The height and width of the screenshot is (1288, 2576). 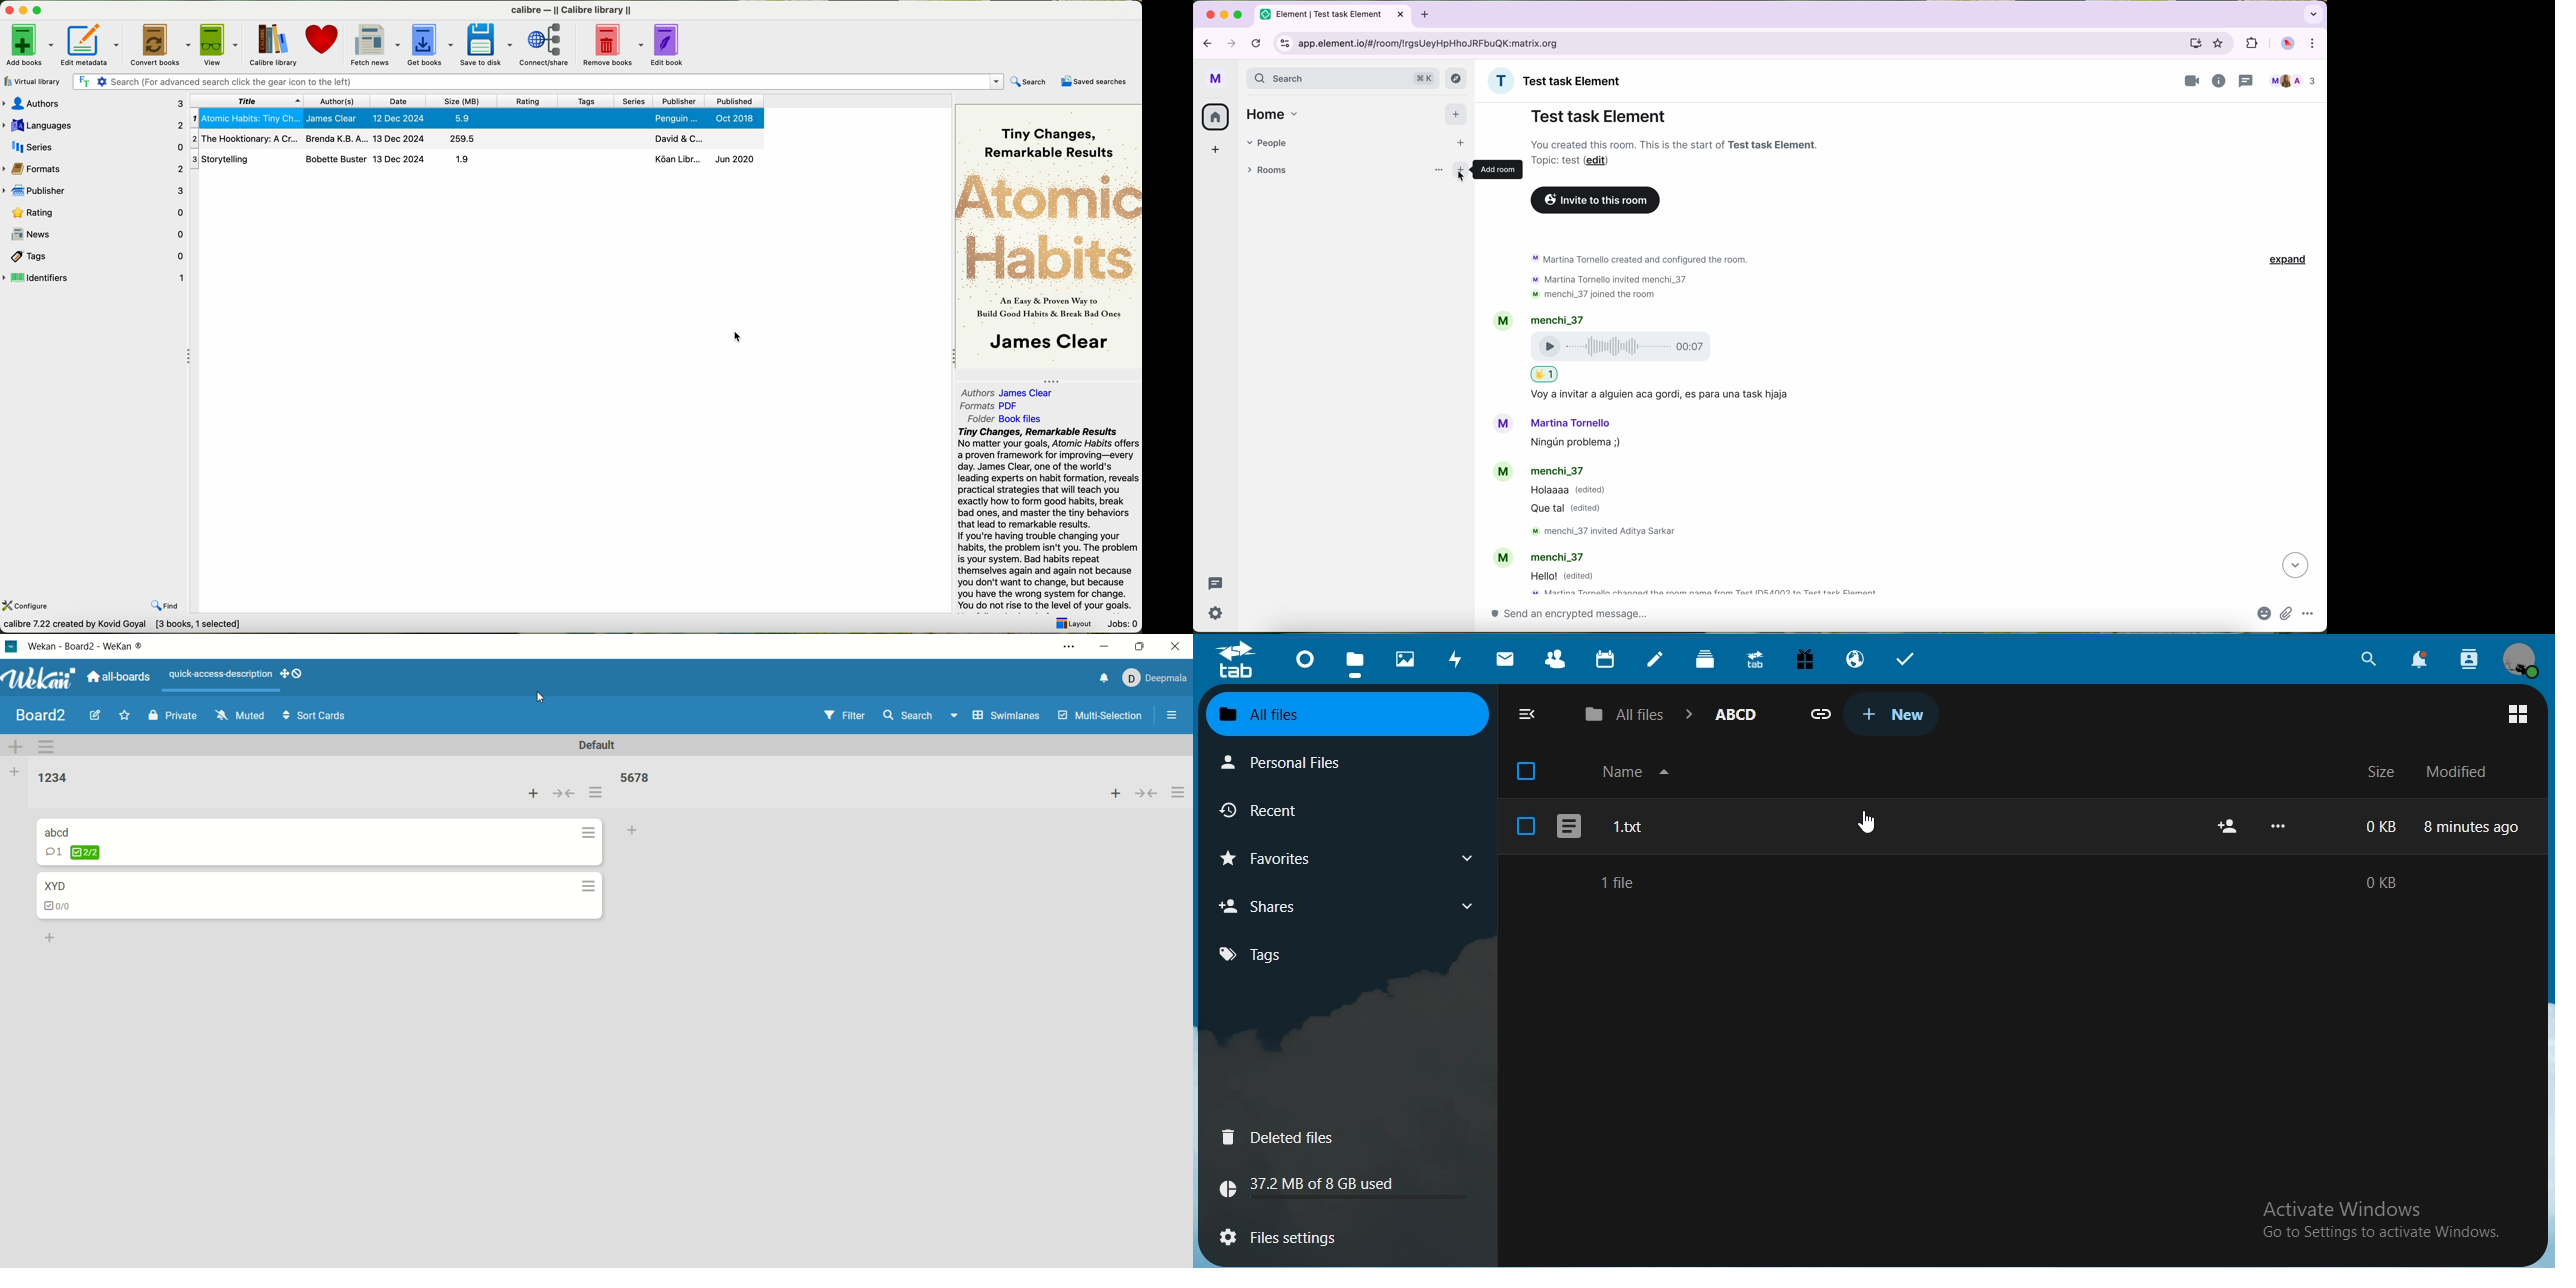 What do you see at coordinates (975, 391) in the screenshot?
I see `authors` at bounding box center [975, 391].